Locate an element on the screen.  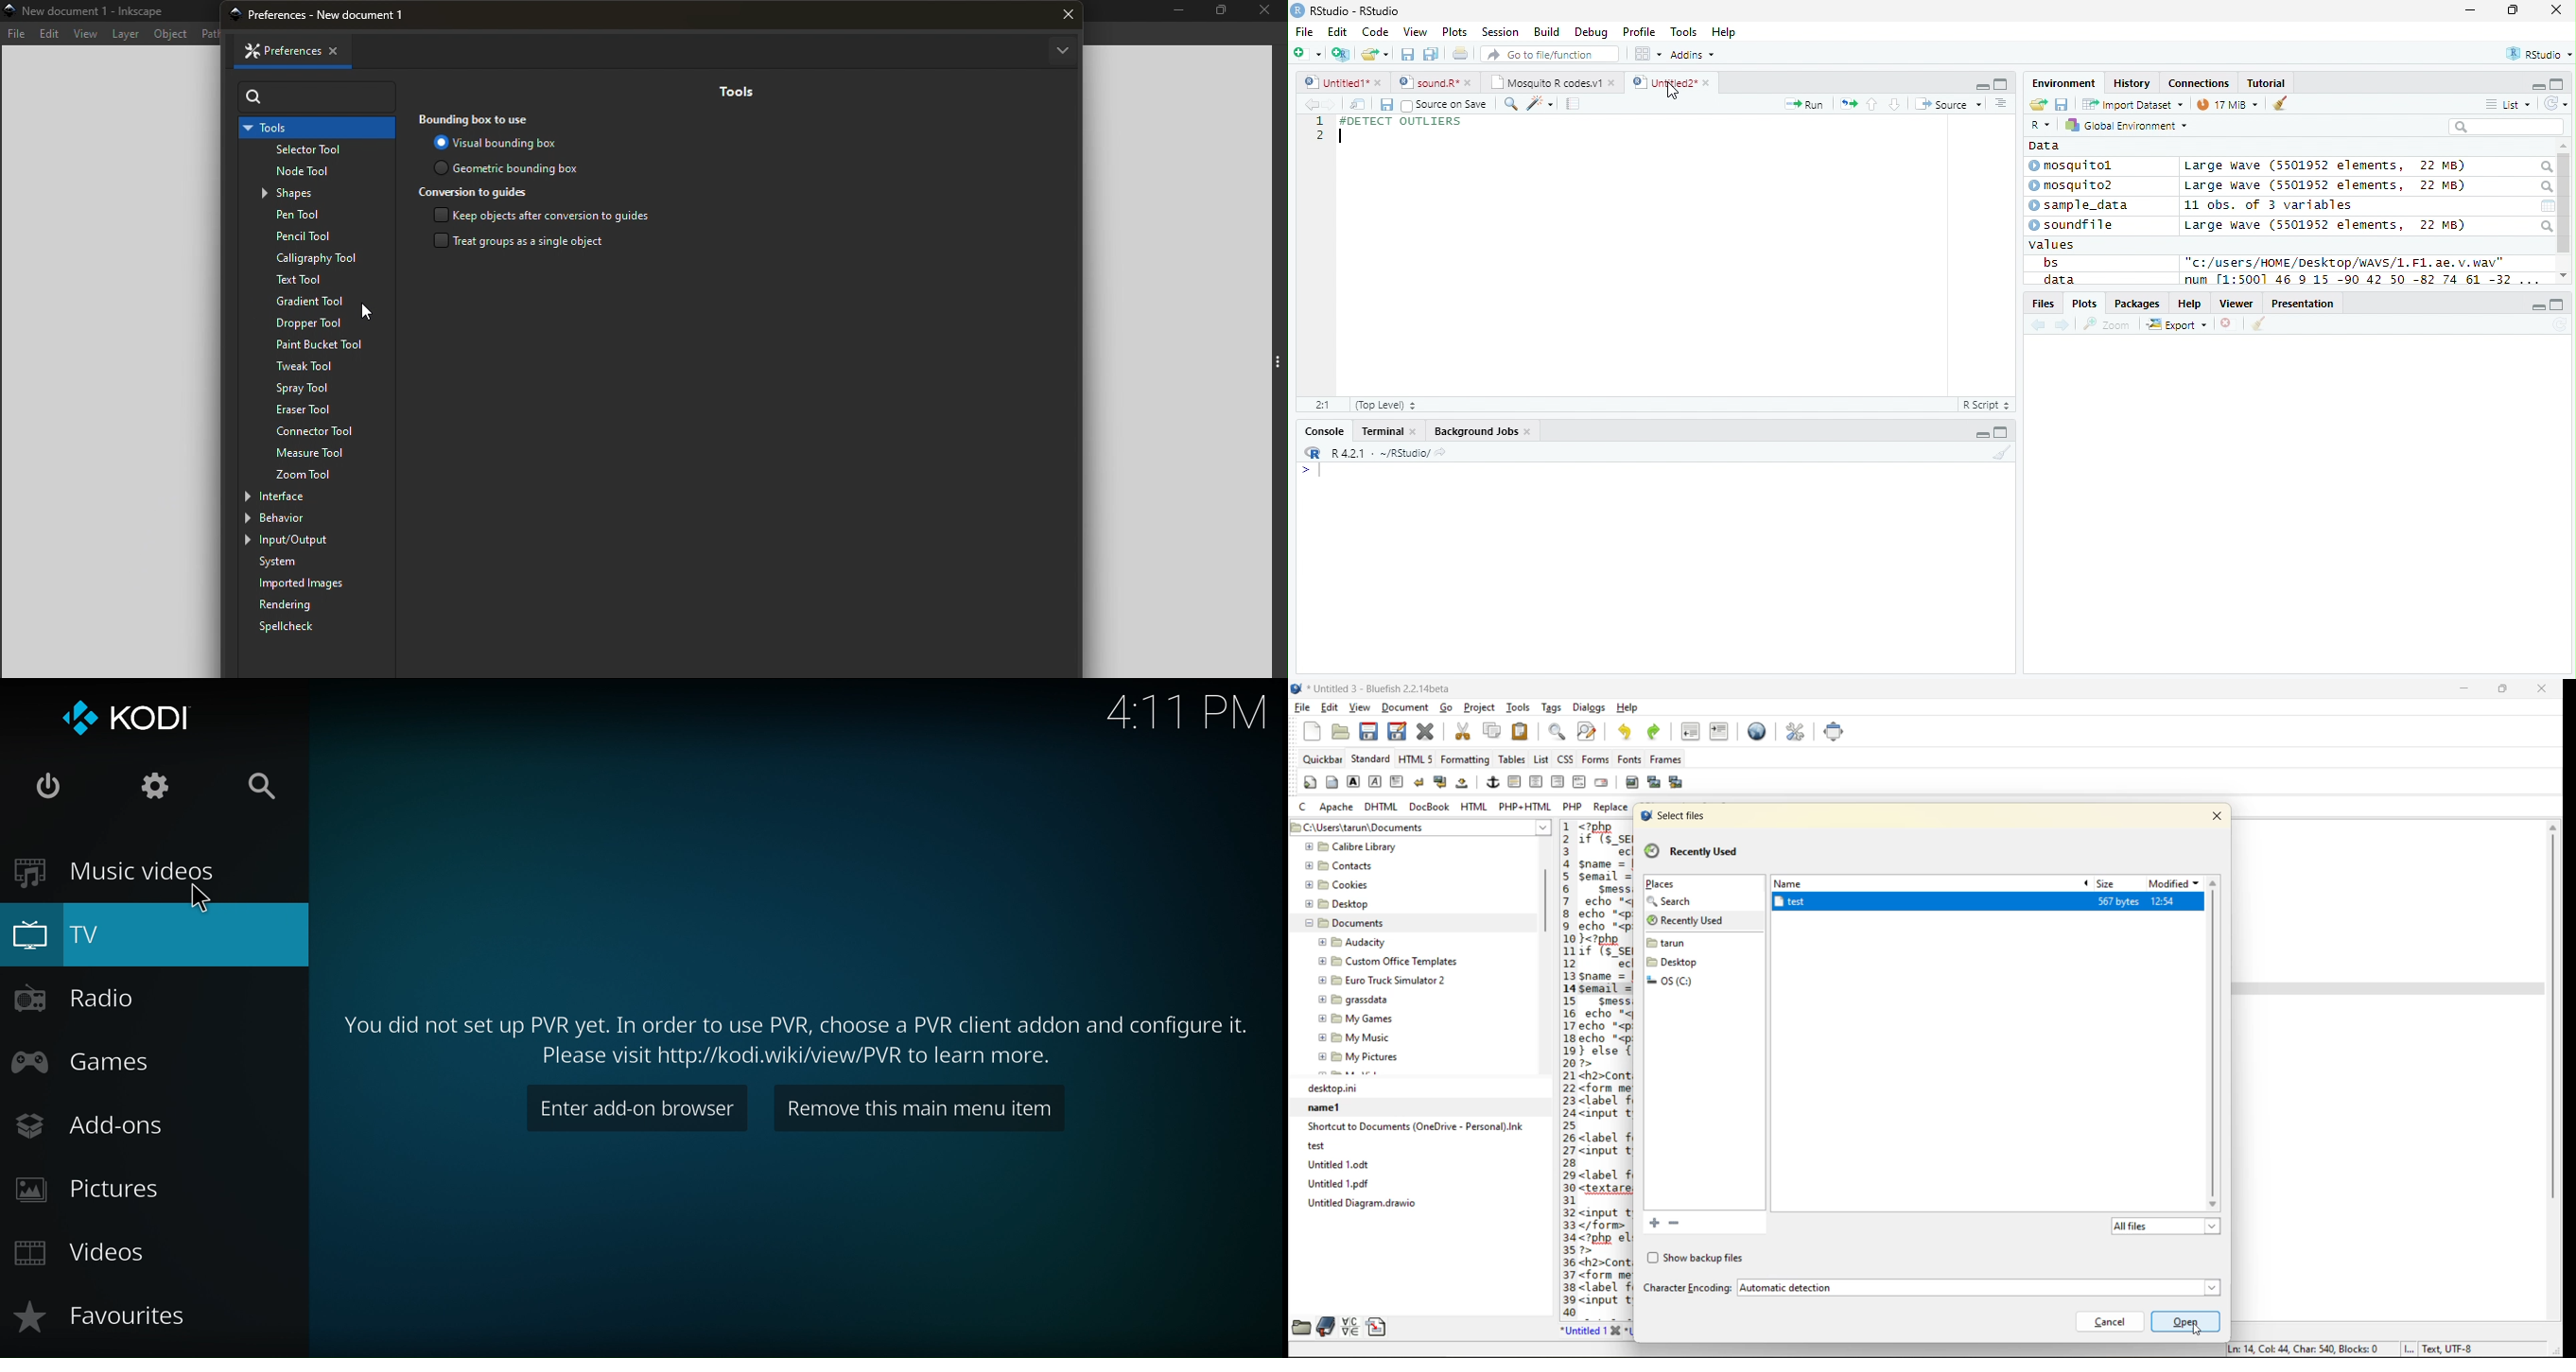
pointer cursor is located at coordinates (204, 902).